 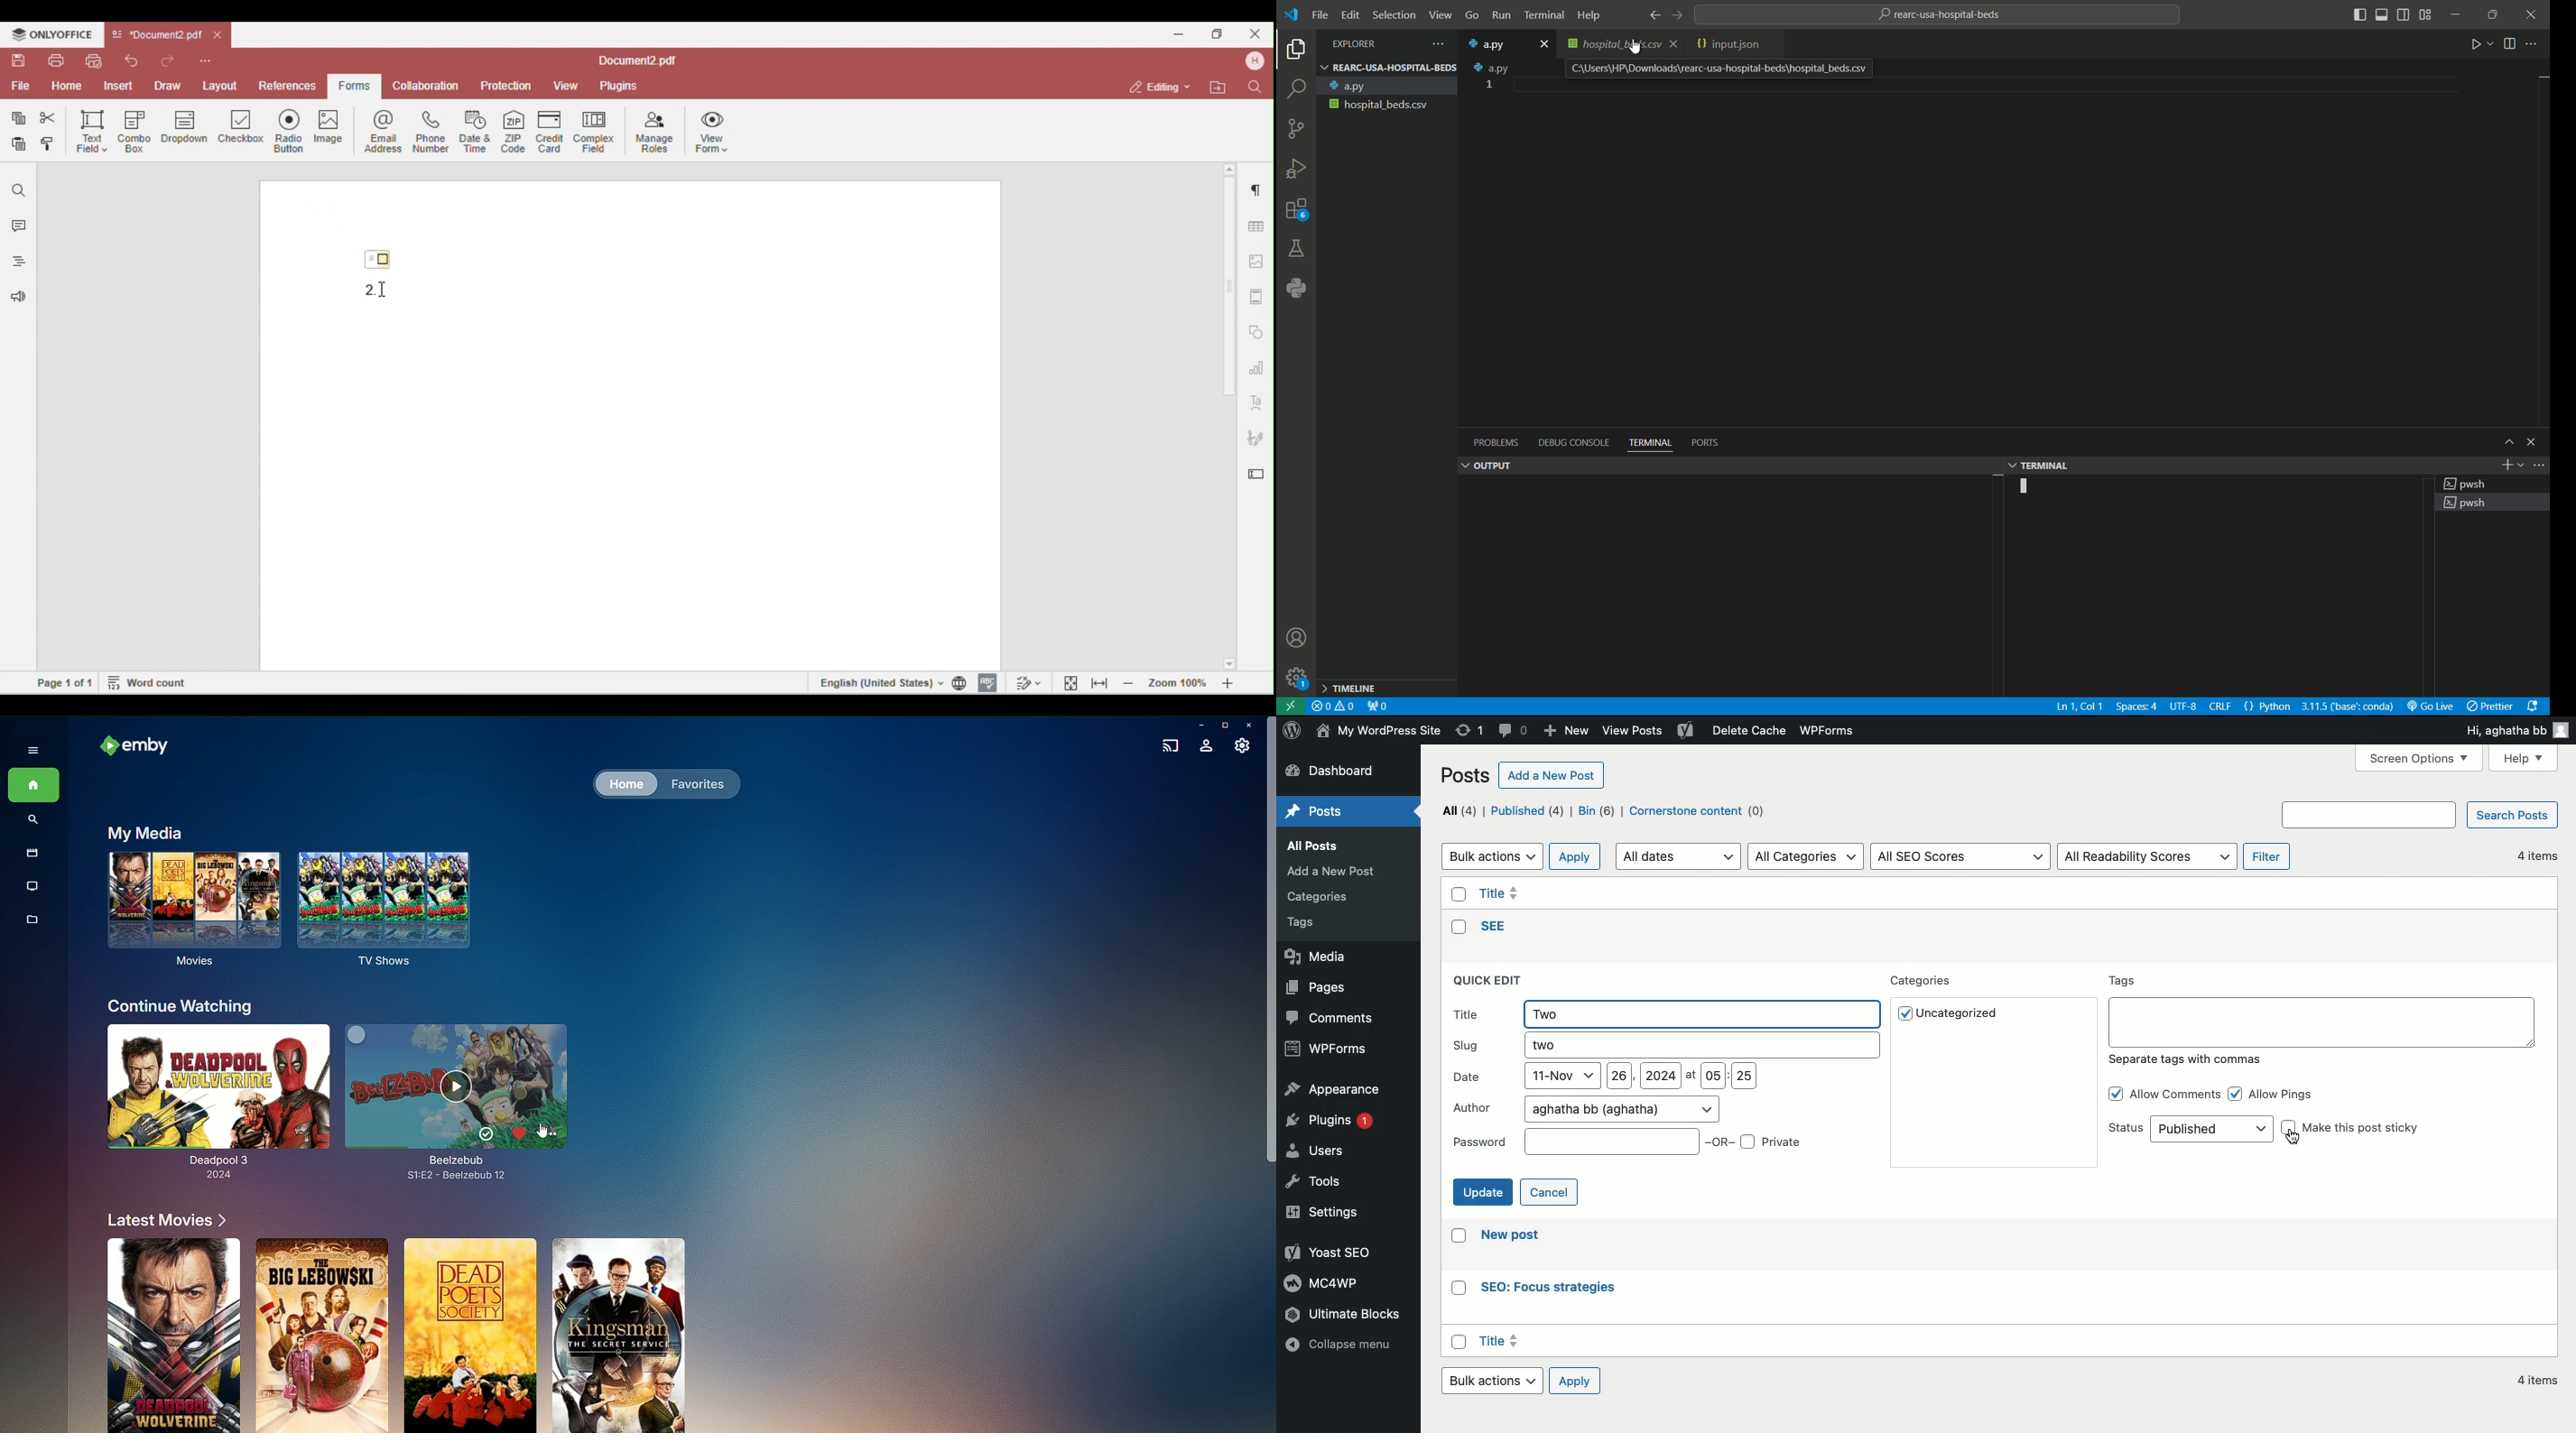 What do you see at coordinates (1326, 1252) in the screenshot?
I see `Yoast SEO` at bounding box center [1326, 1252].